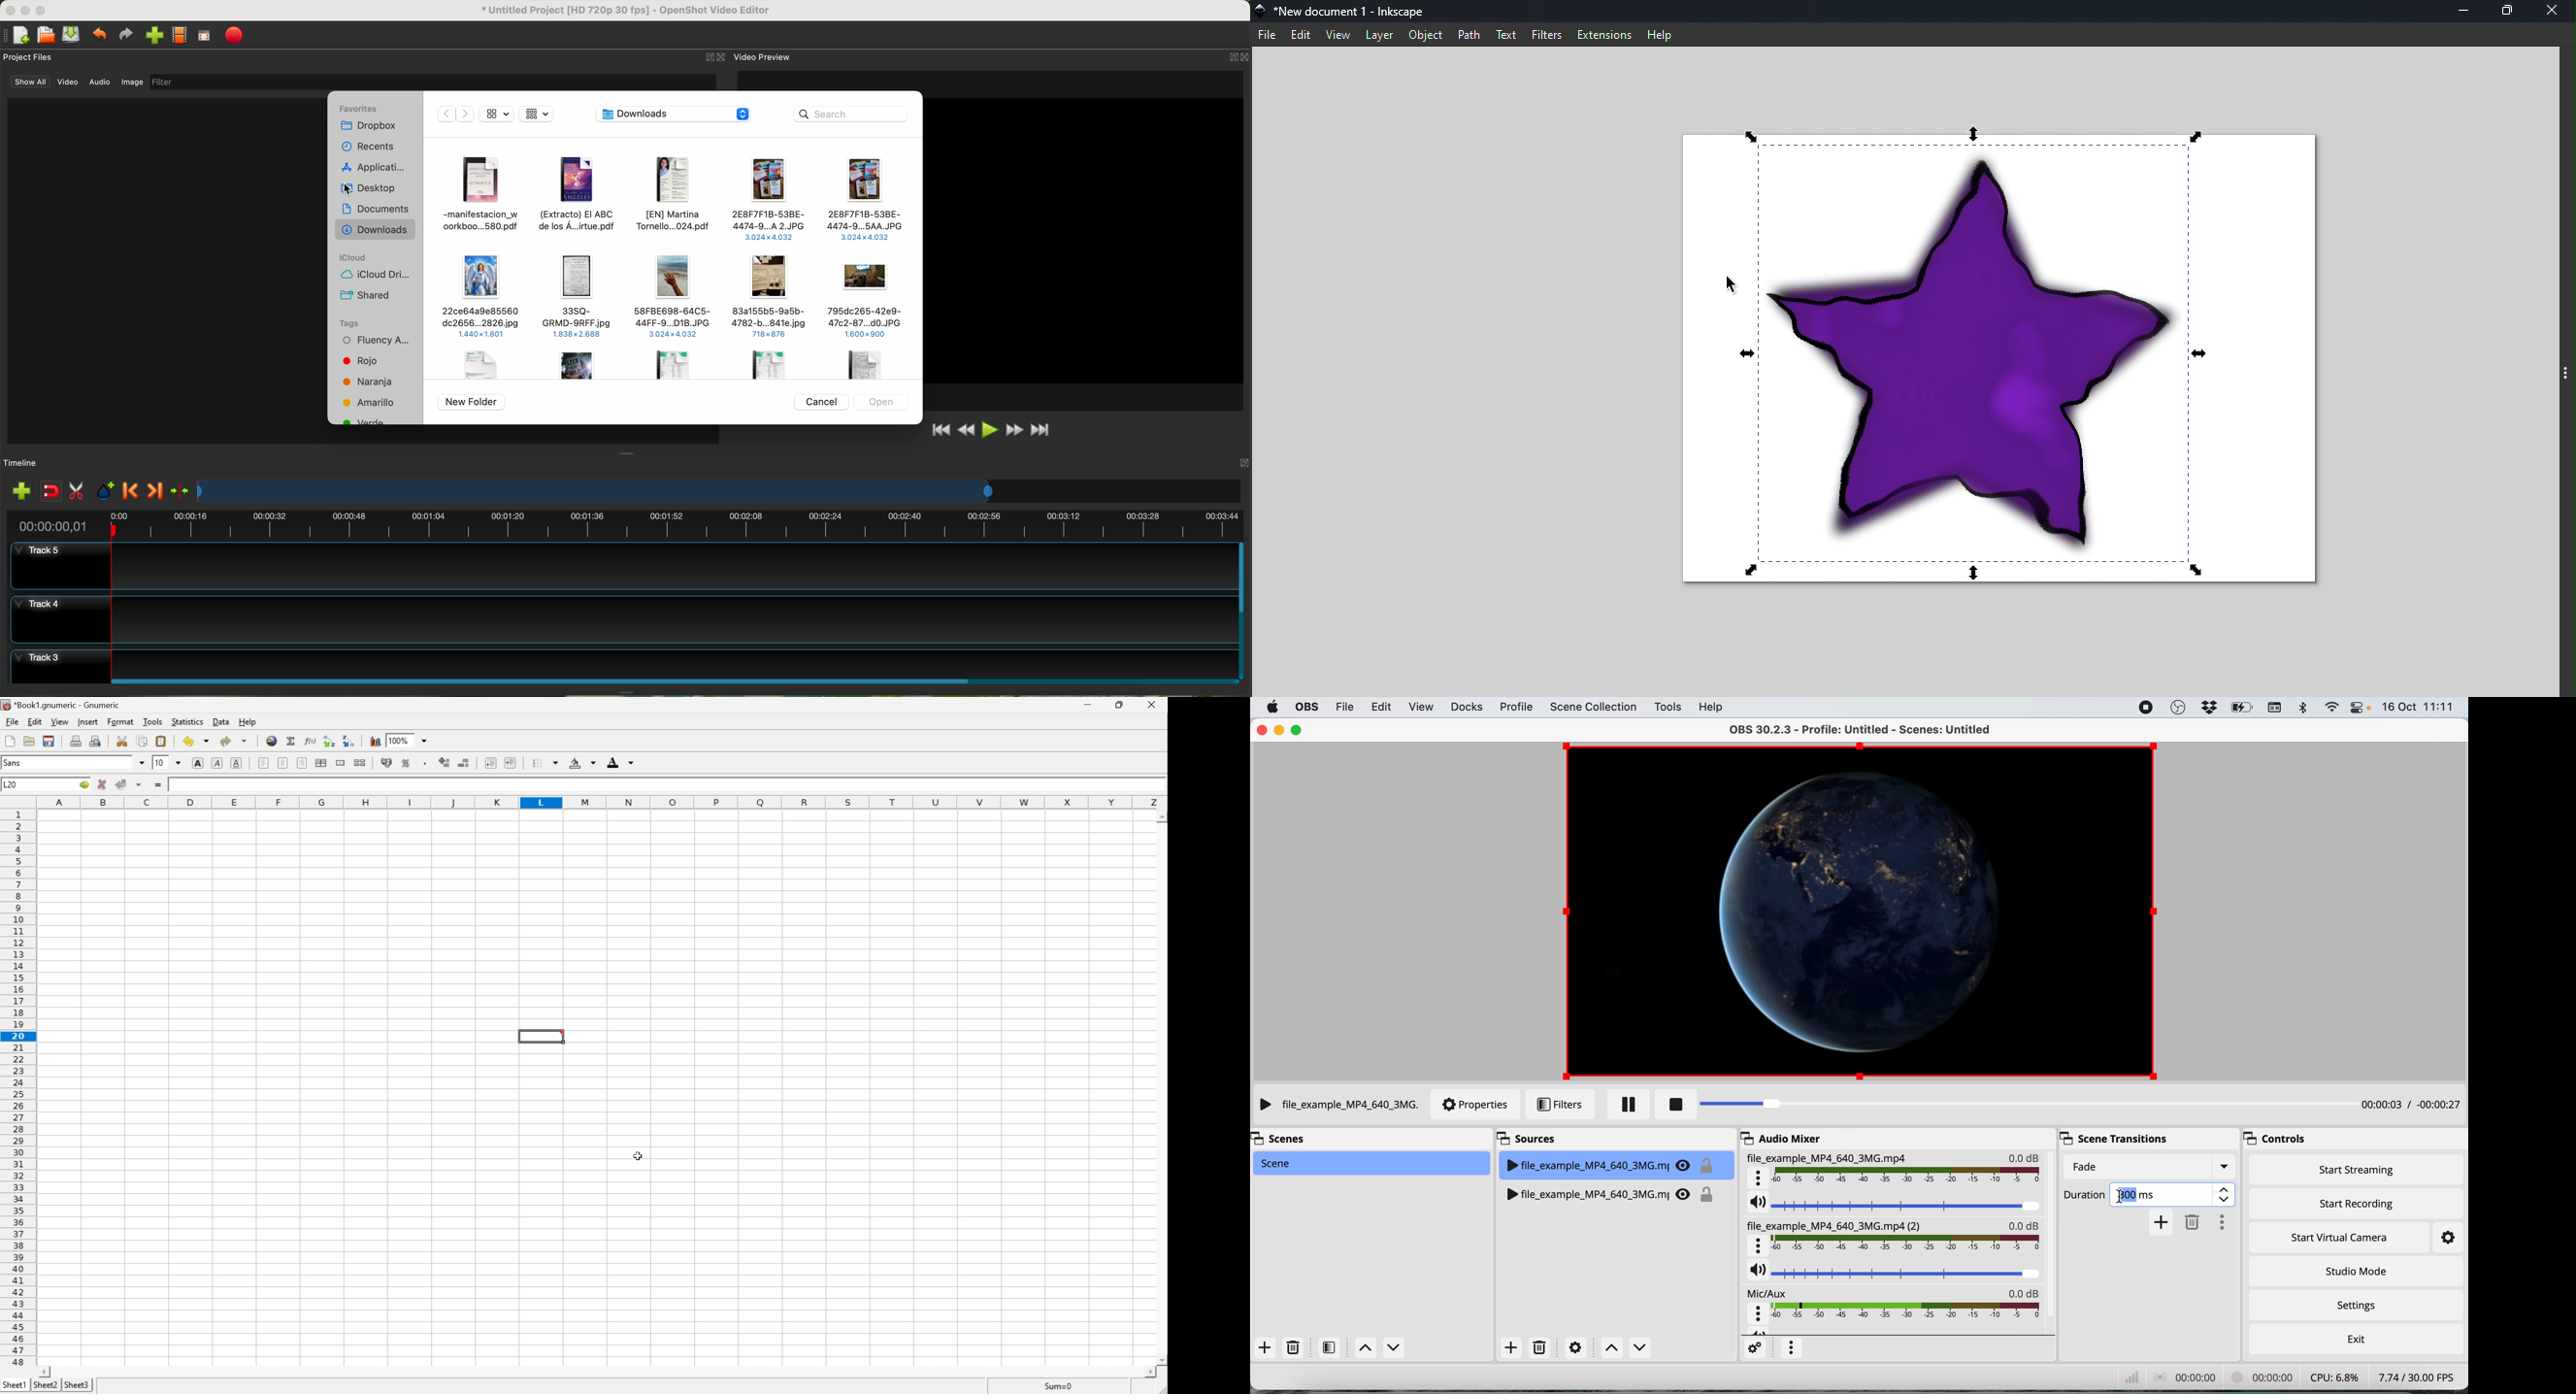  Describe the element at coordinates (623, 662) in the screenshot. I see `track 3` at that location.